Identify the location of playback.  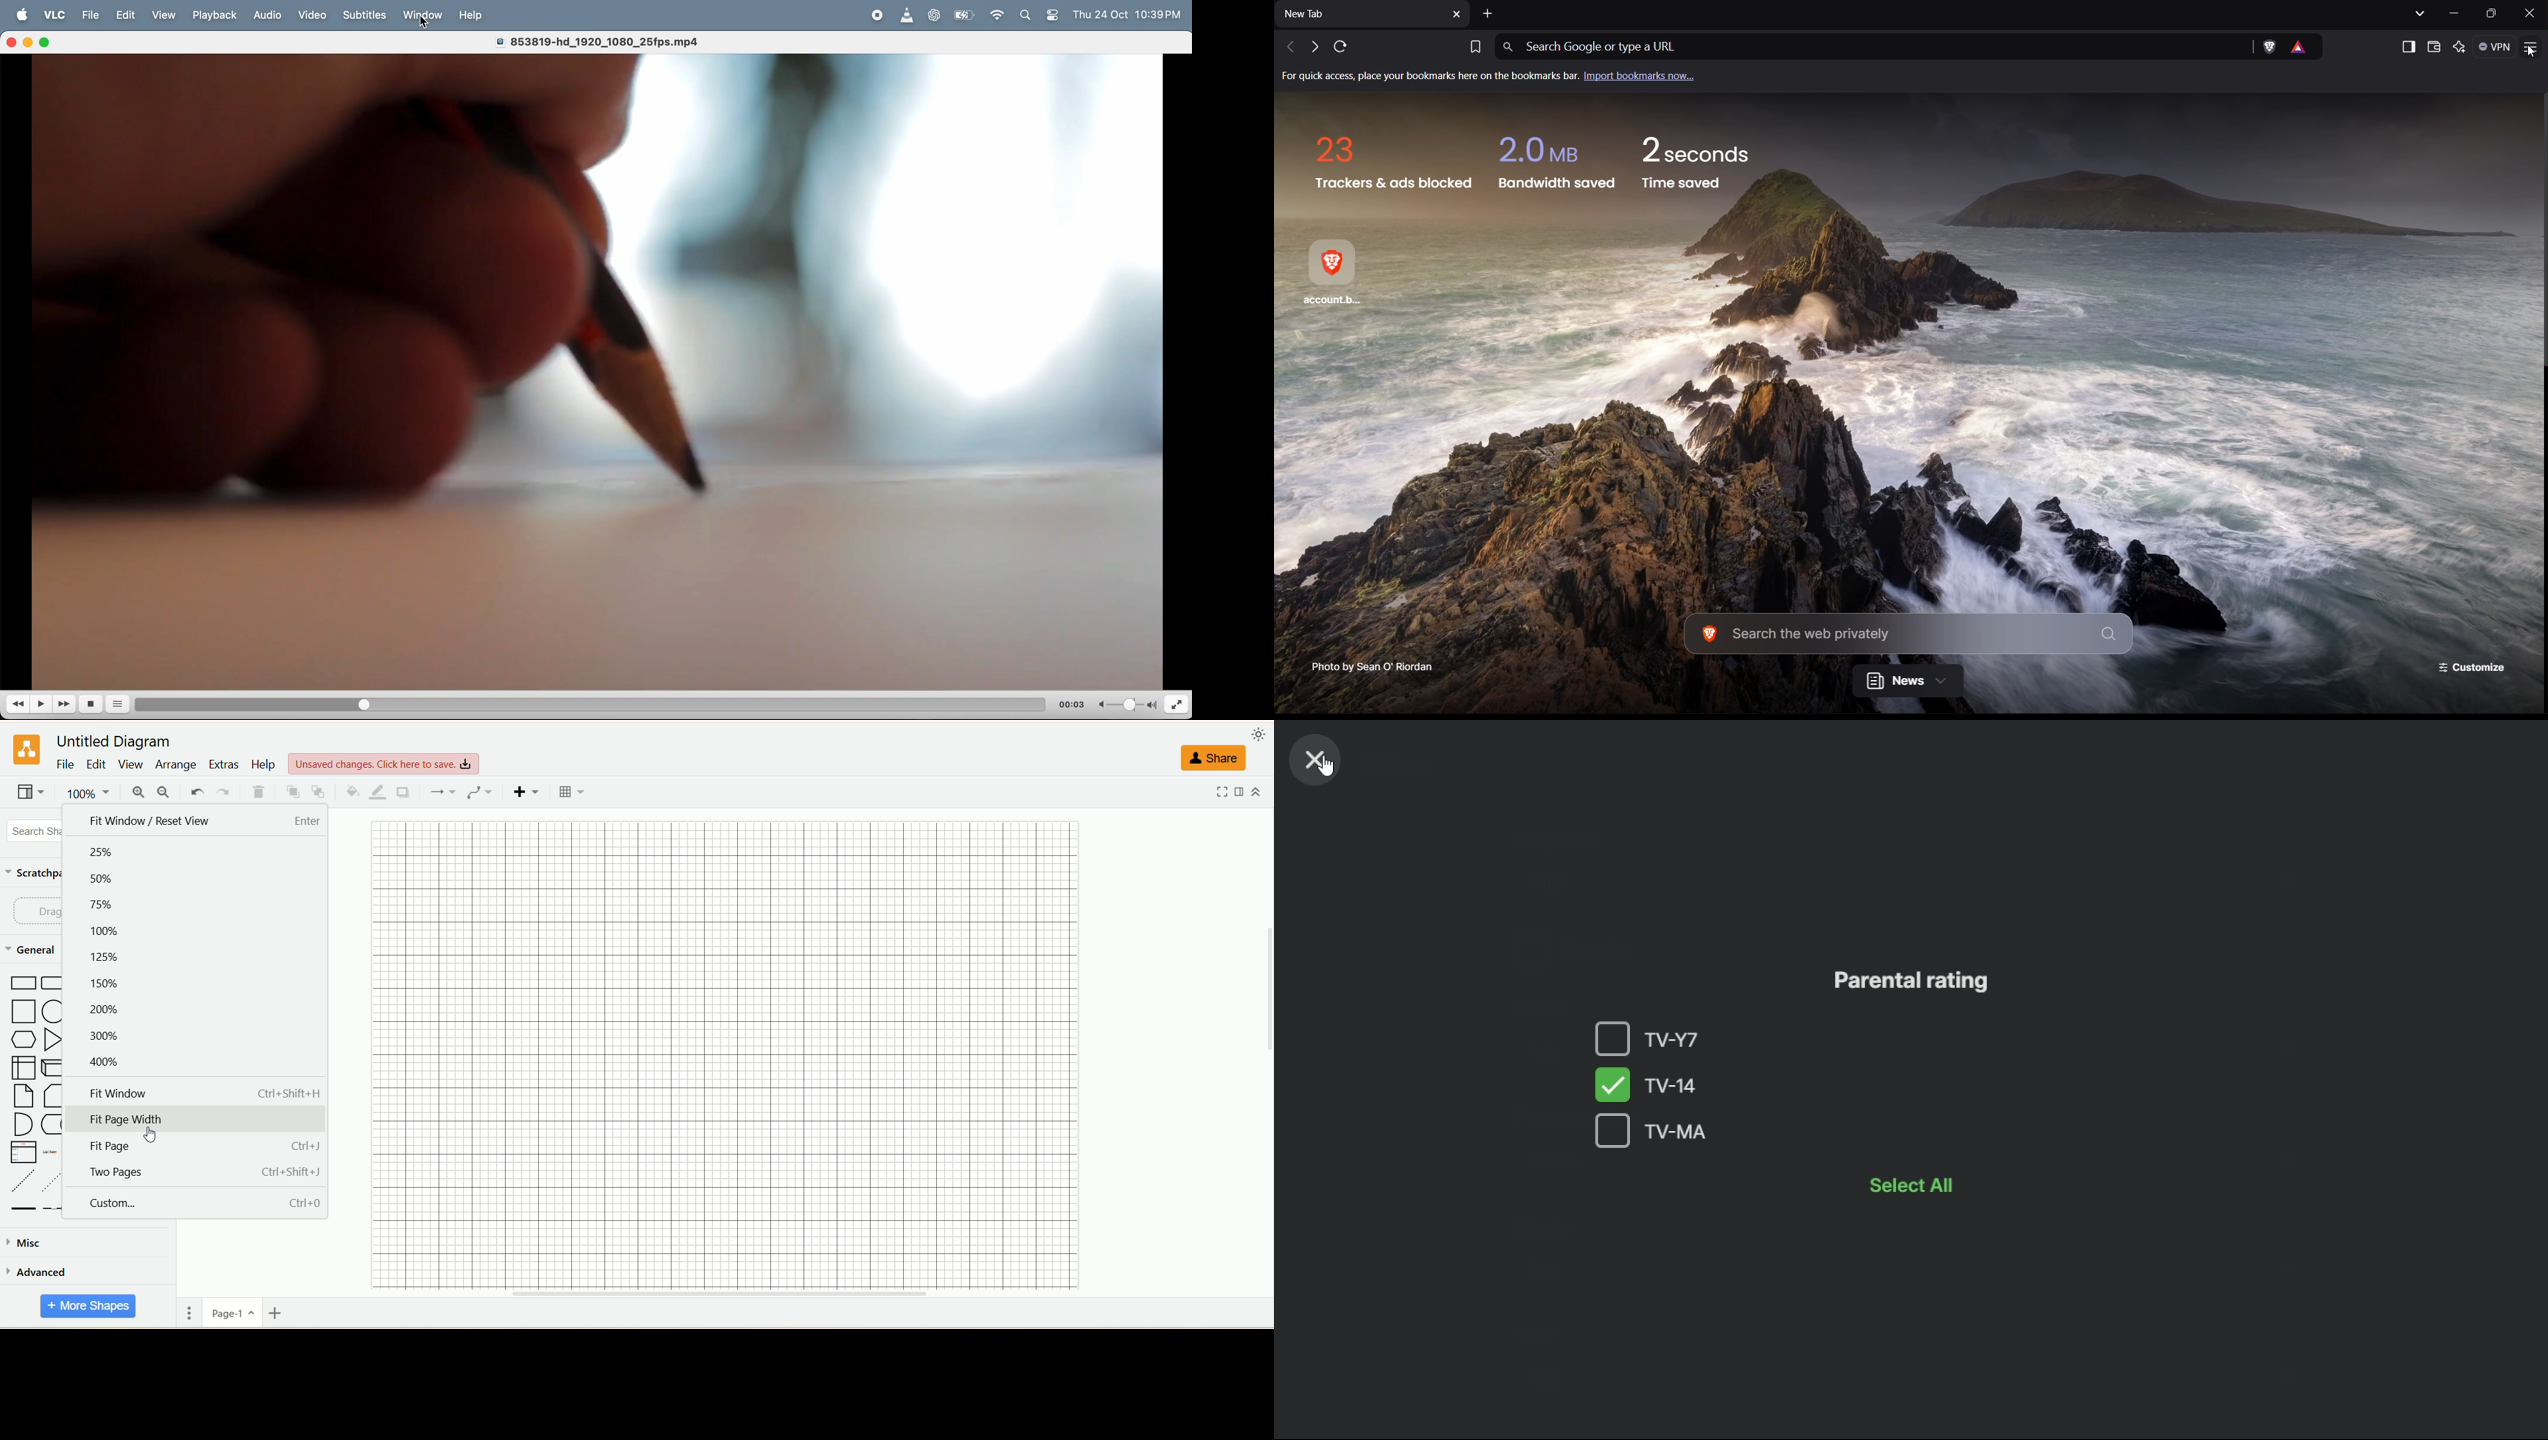
(216, 14).